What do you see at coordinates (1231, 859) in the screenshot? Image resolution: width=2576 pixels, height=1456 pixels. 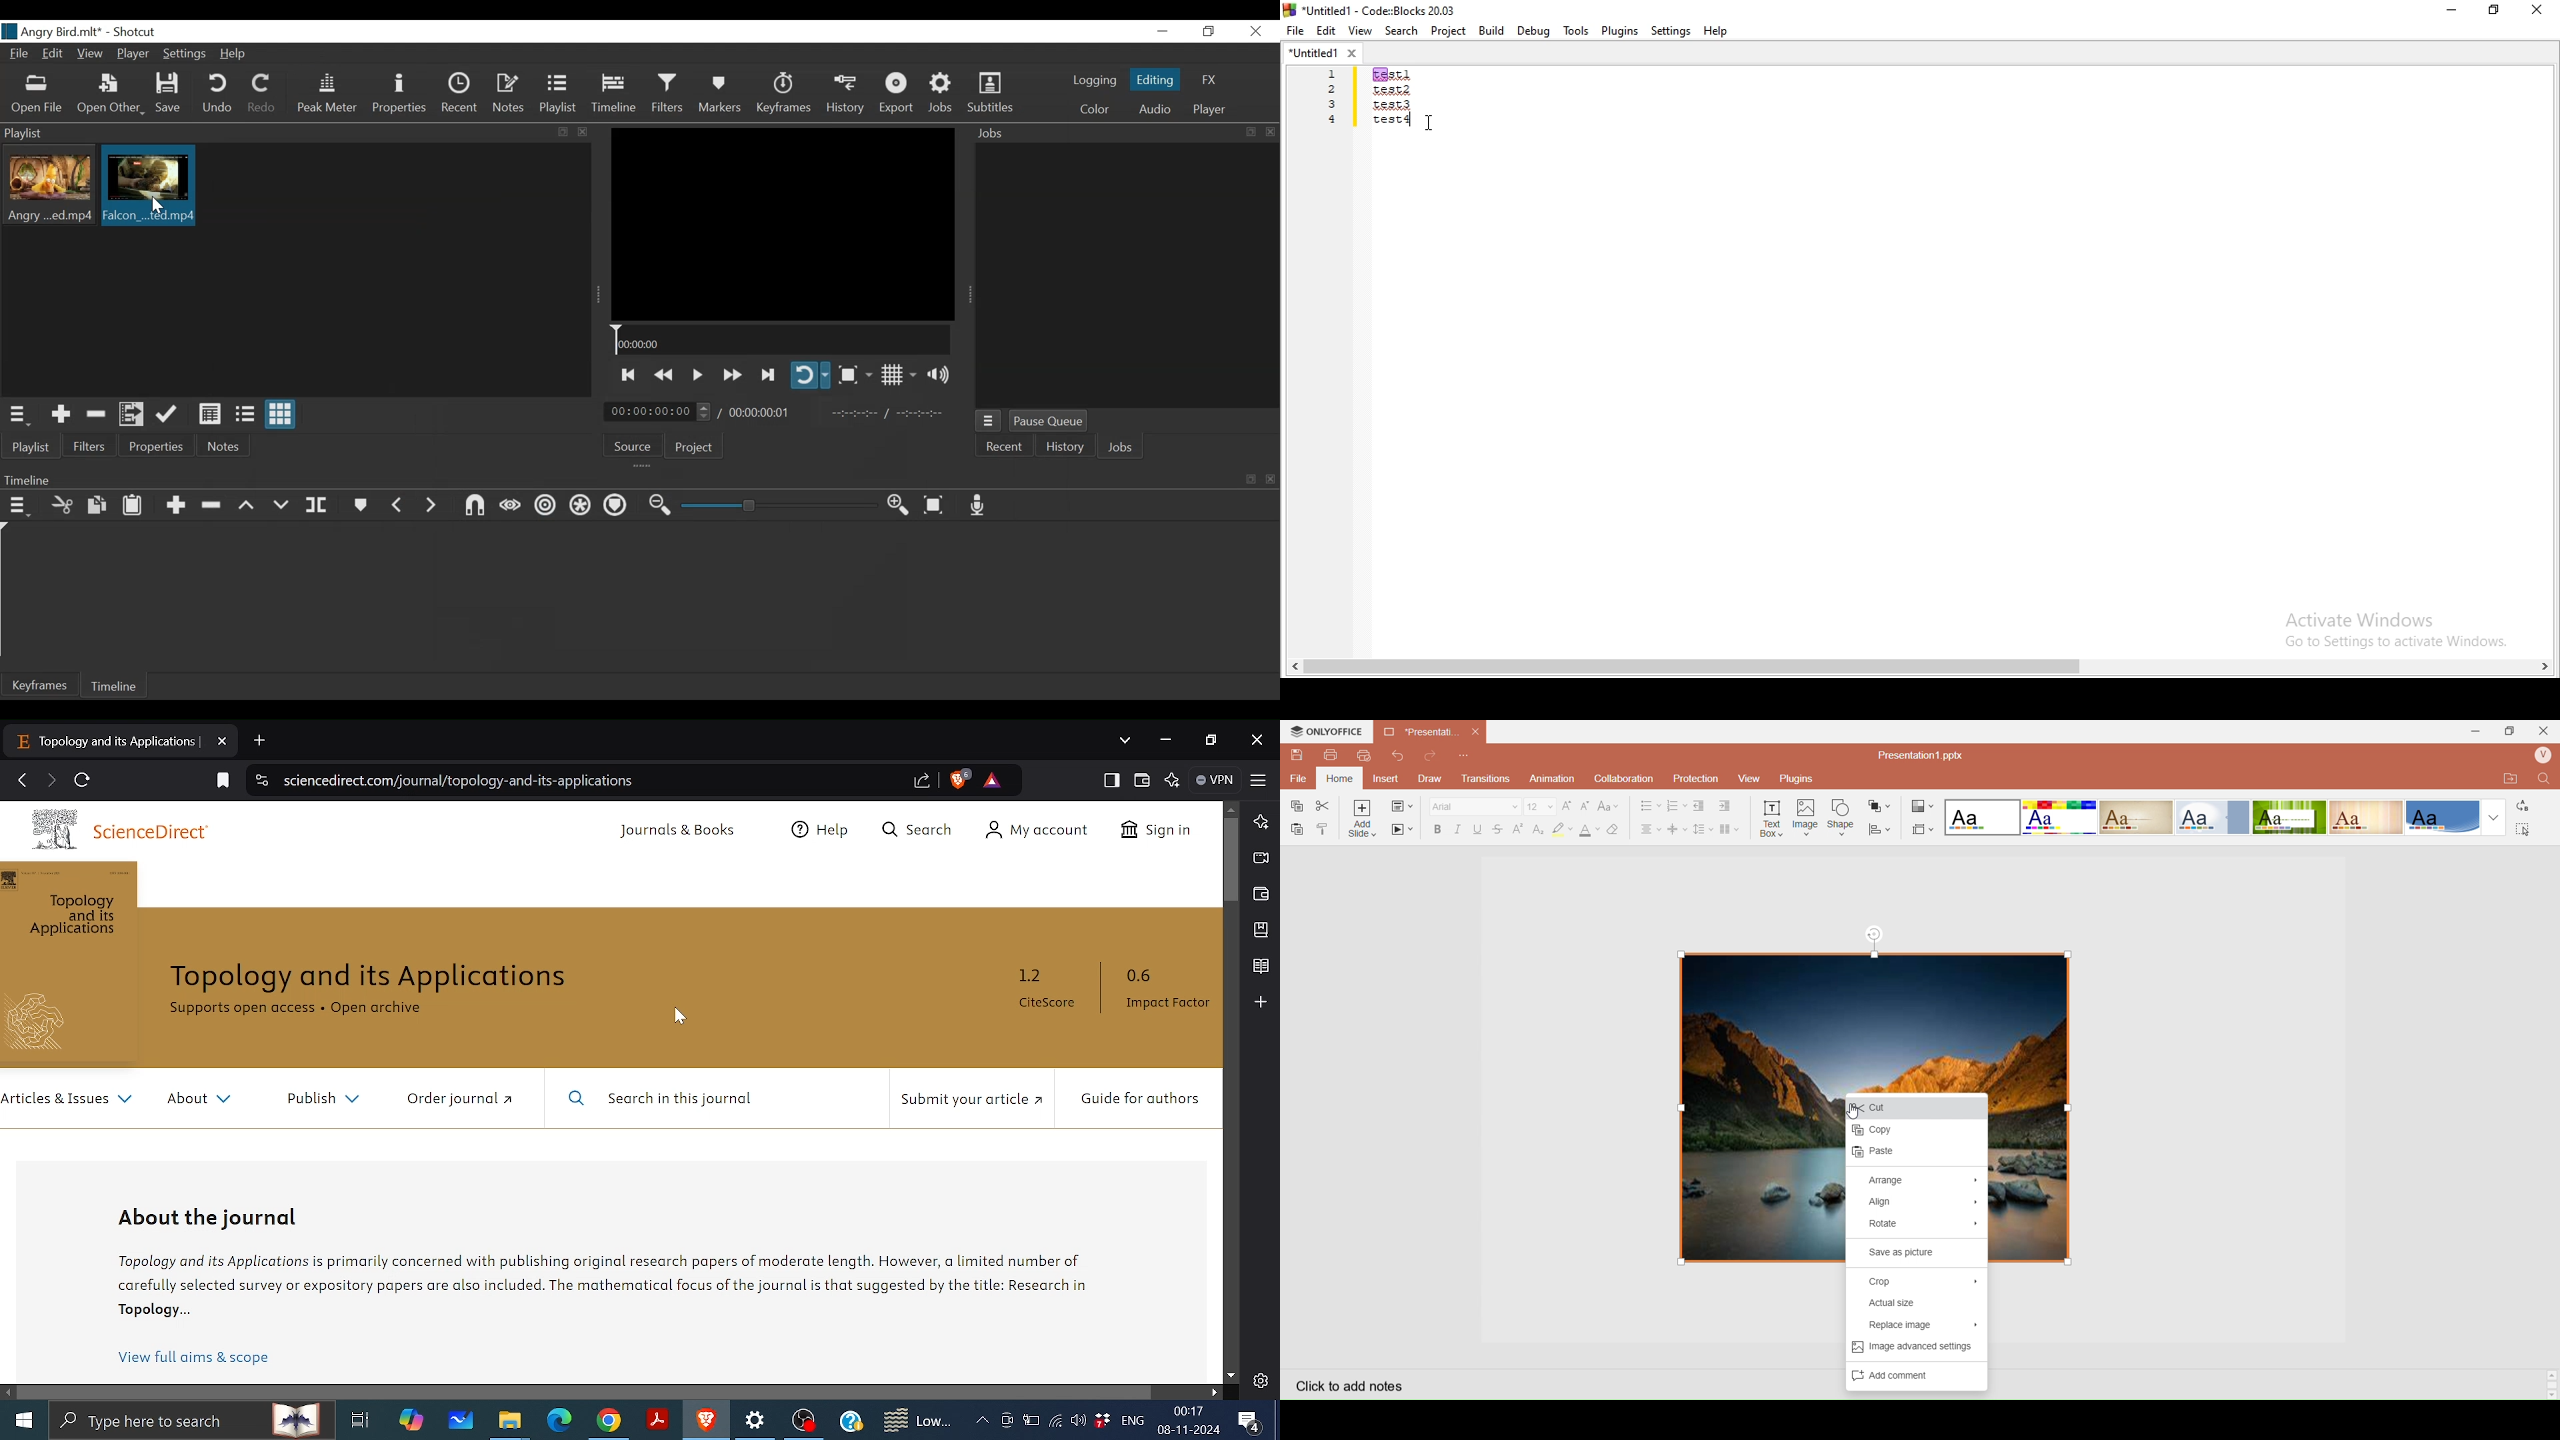 I see `Vertical scroll bar` at bounding box center [1231, 859].